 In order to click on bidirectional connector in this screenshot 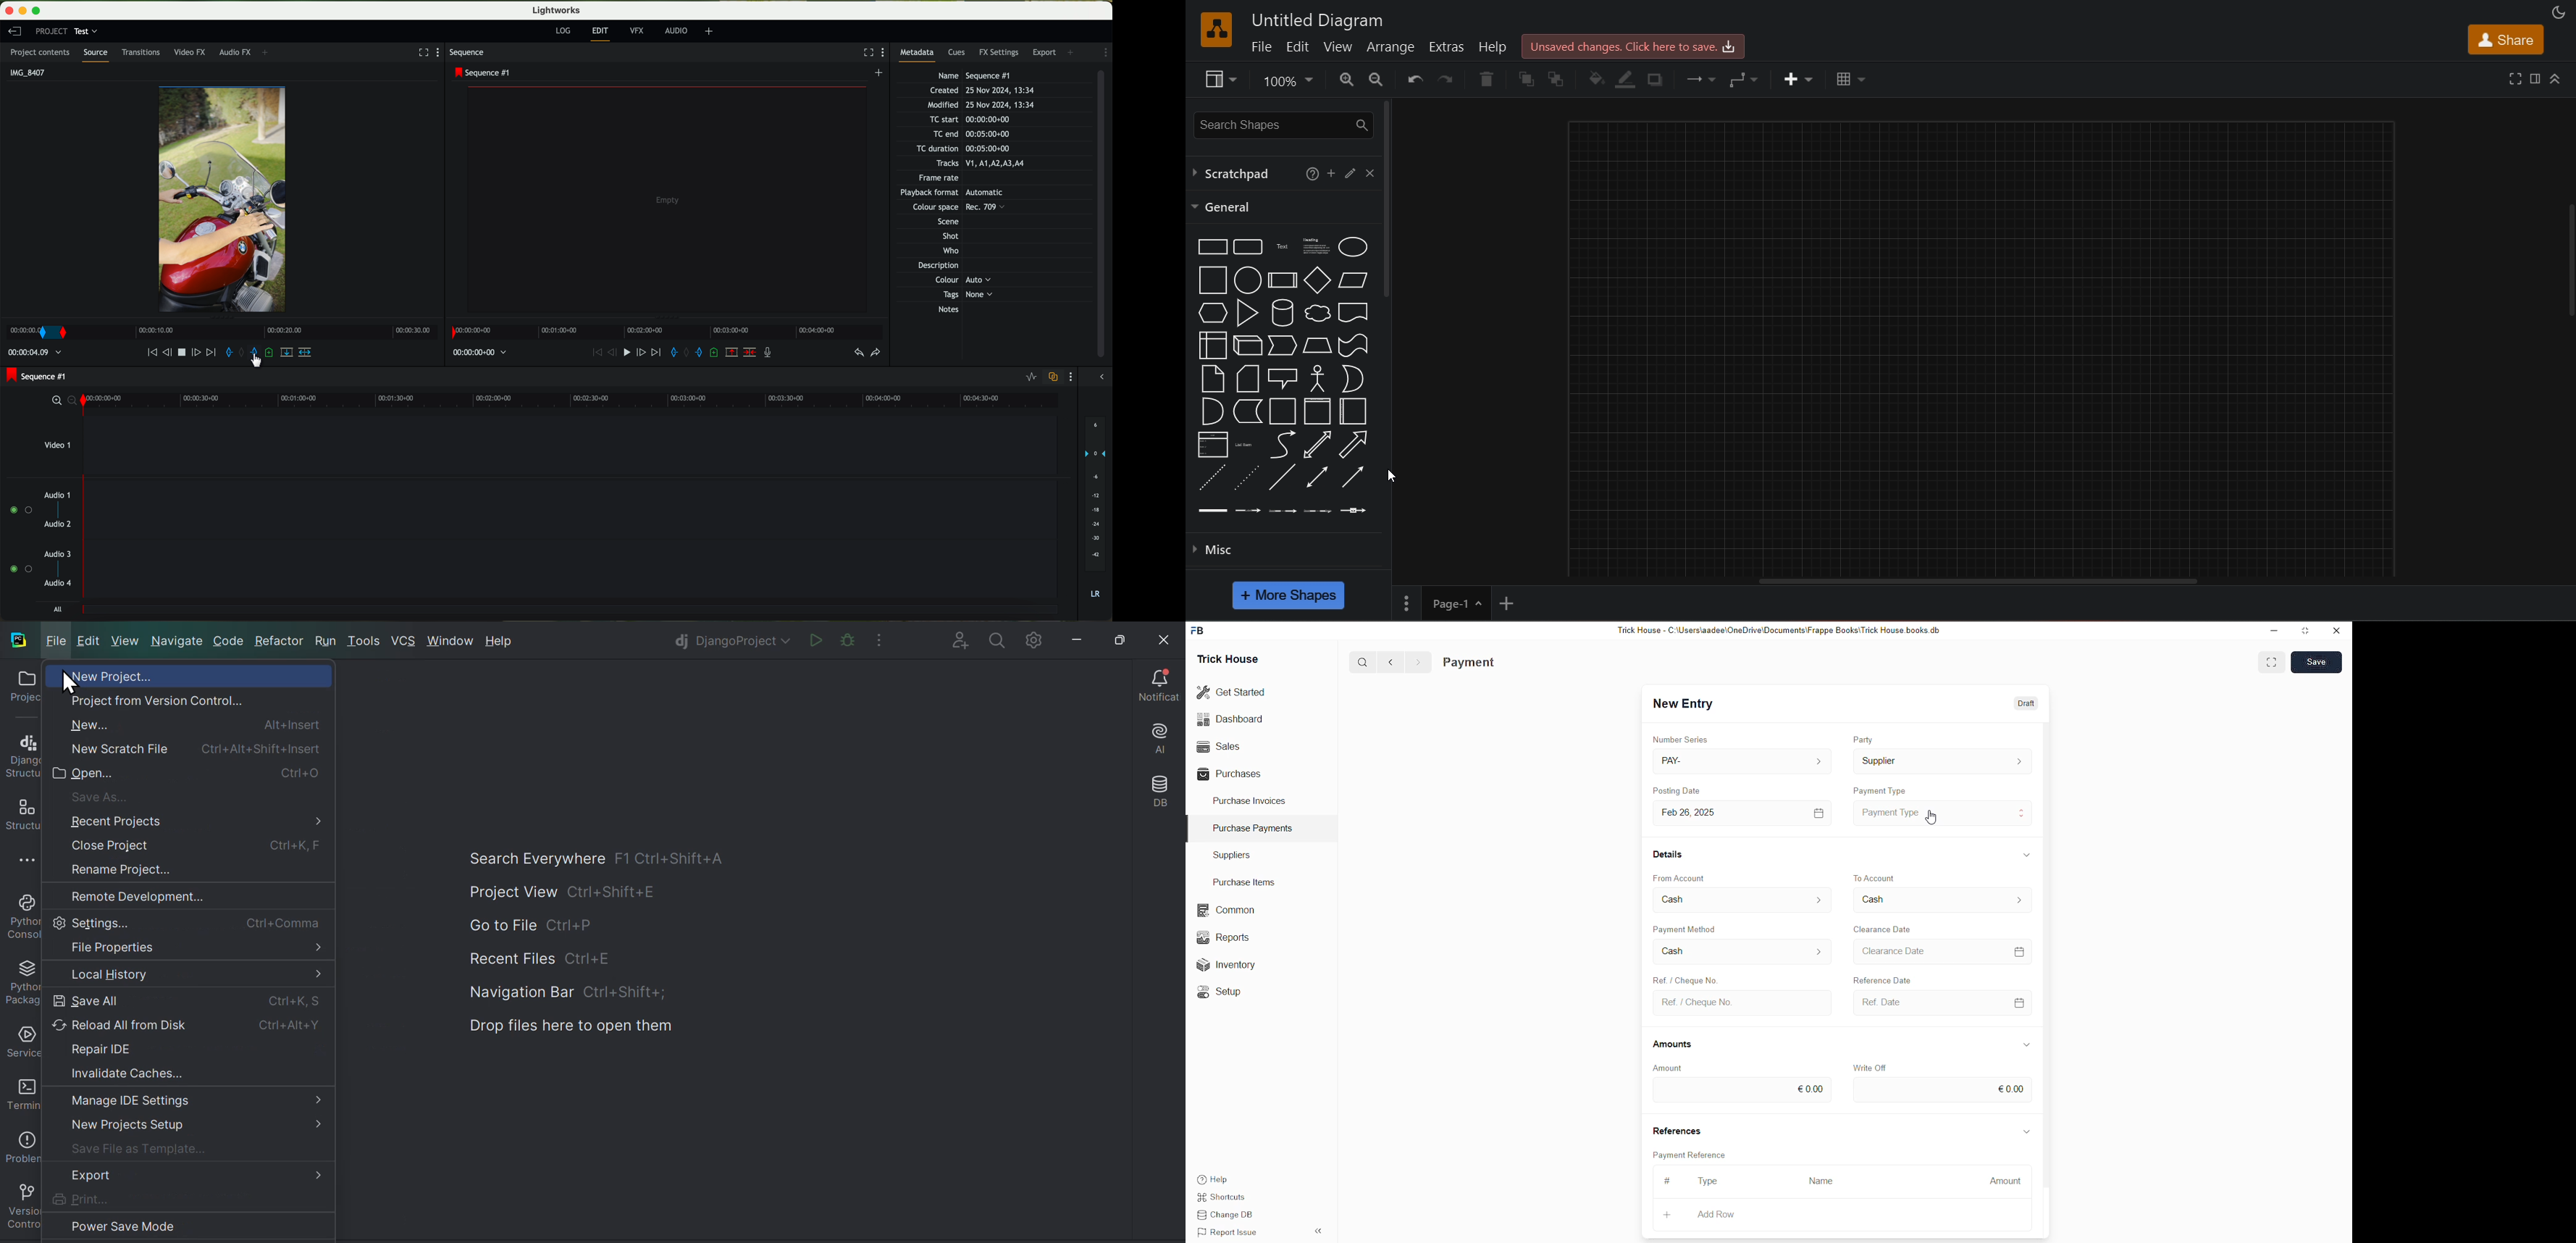, I will do `click(1319, 477)`.